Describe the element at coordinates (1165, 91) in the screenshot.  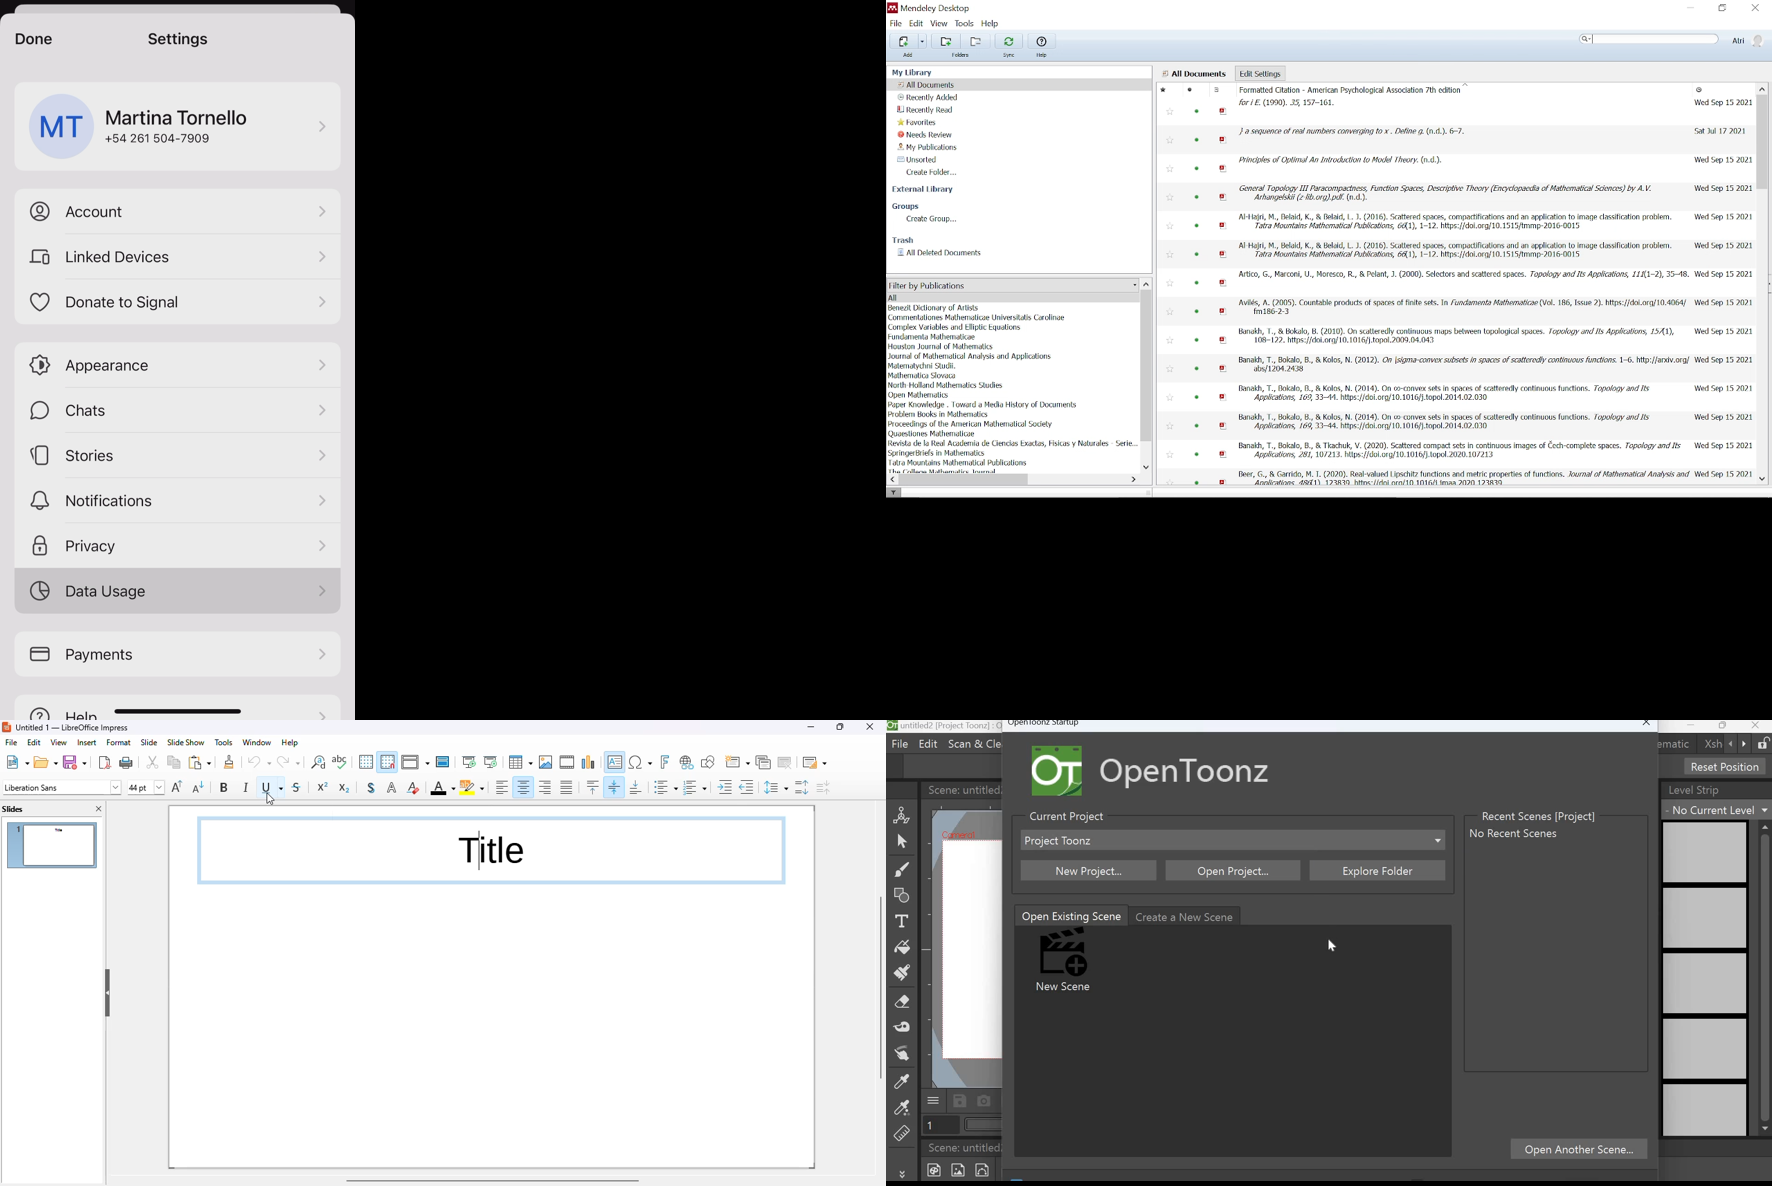
I see `favourite` at that location.